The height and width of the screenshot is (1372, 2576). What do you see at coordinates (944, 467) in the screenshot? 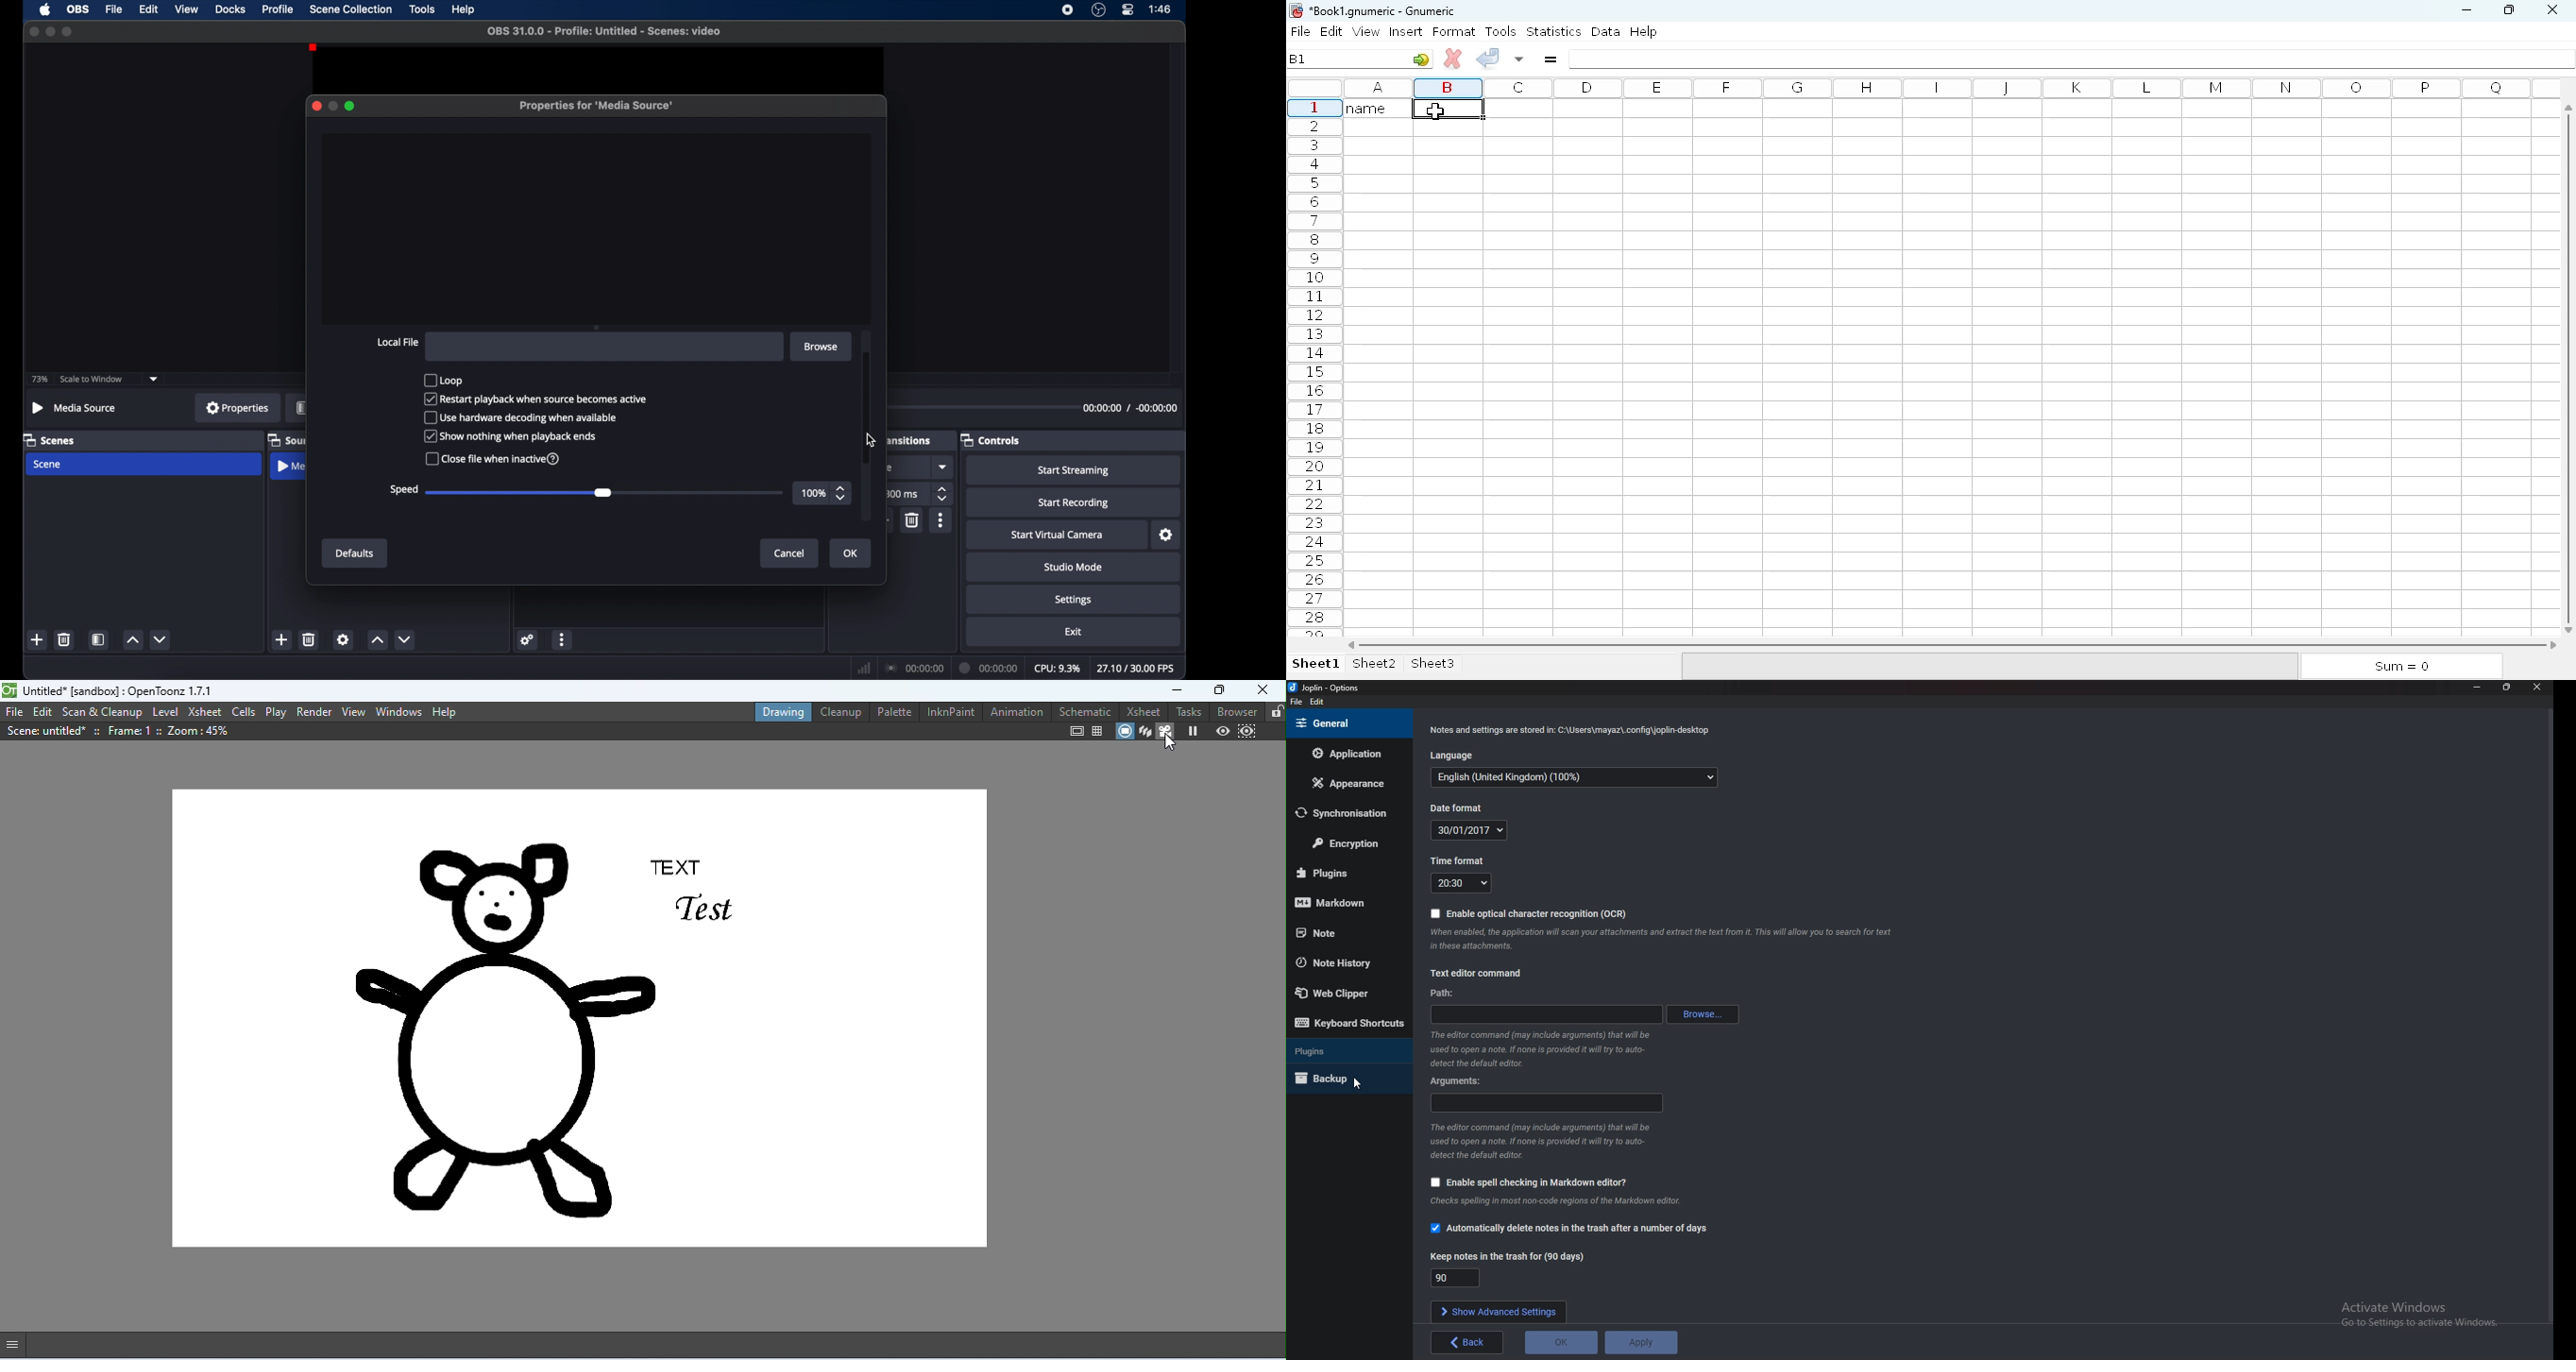
I see `dropdown` at bounding box center [944, 467].